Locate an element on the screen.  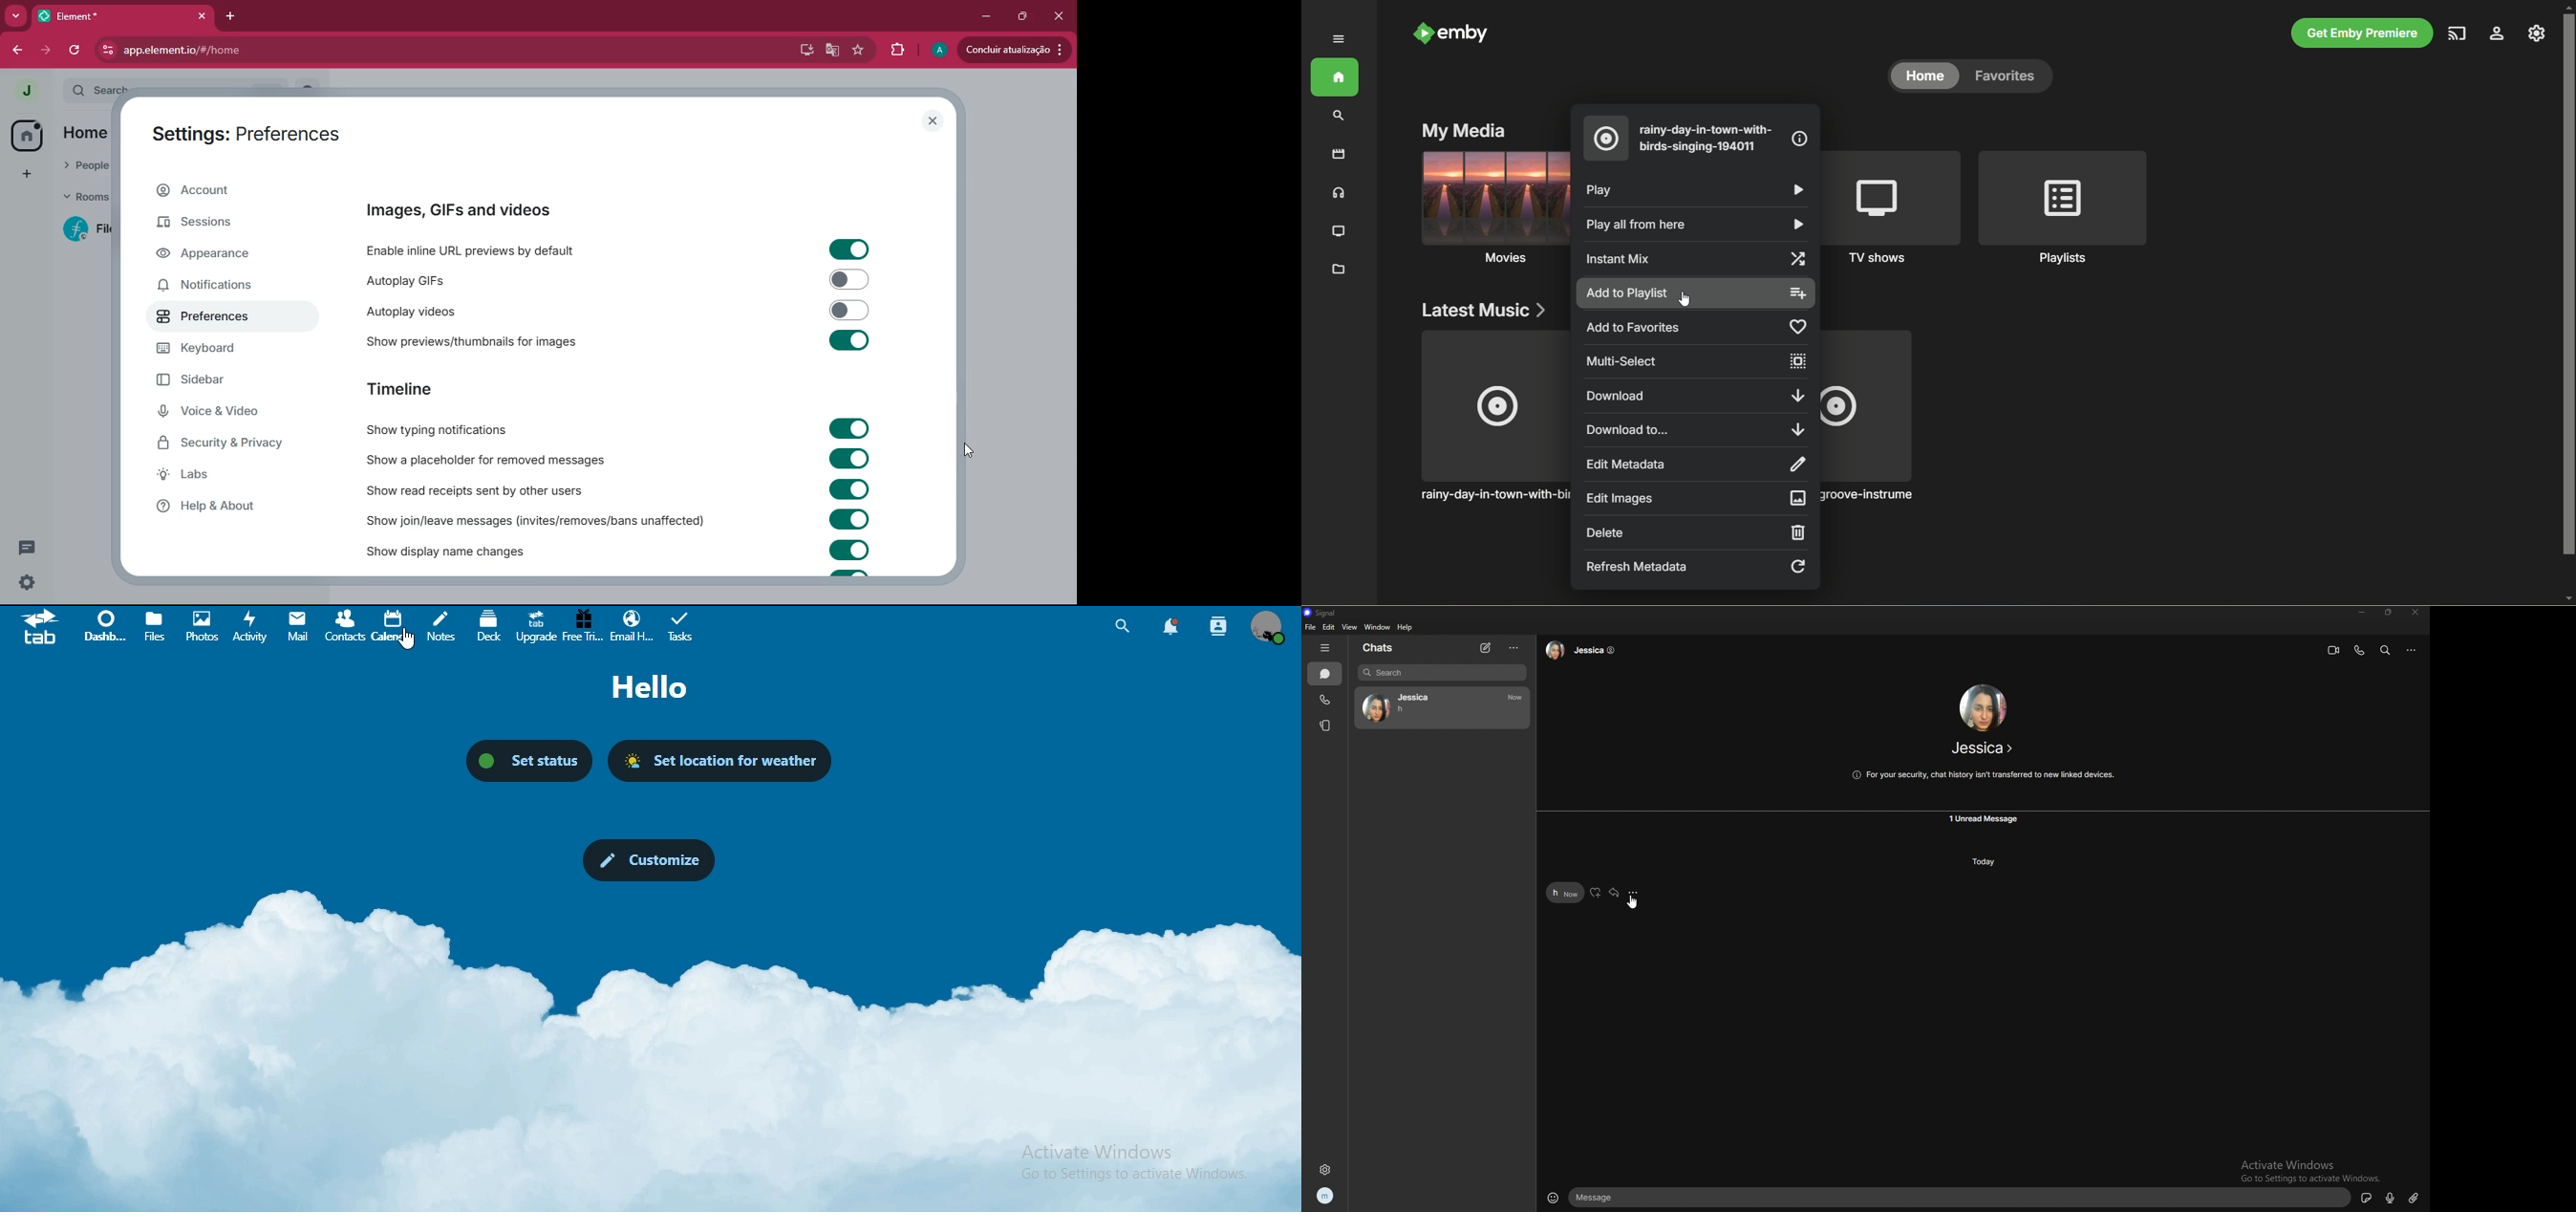
cursor is located at coordinates (408, 643).